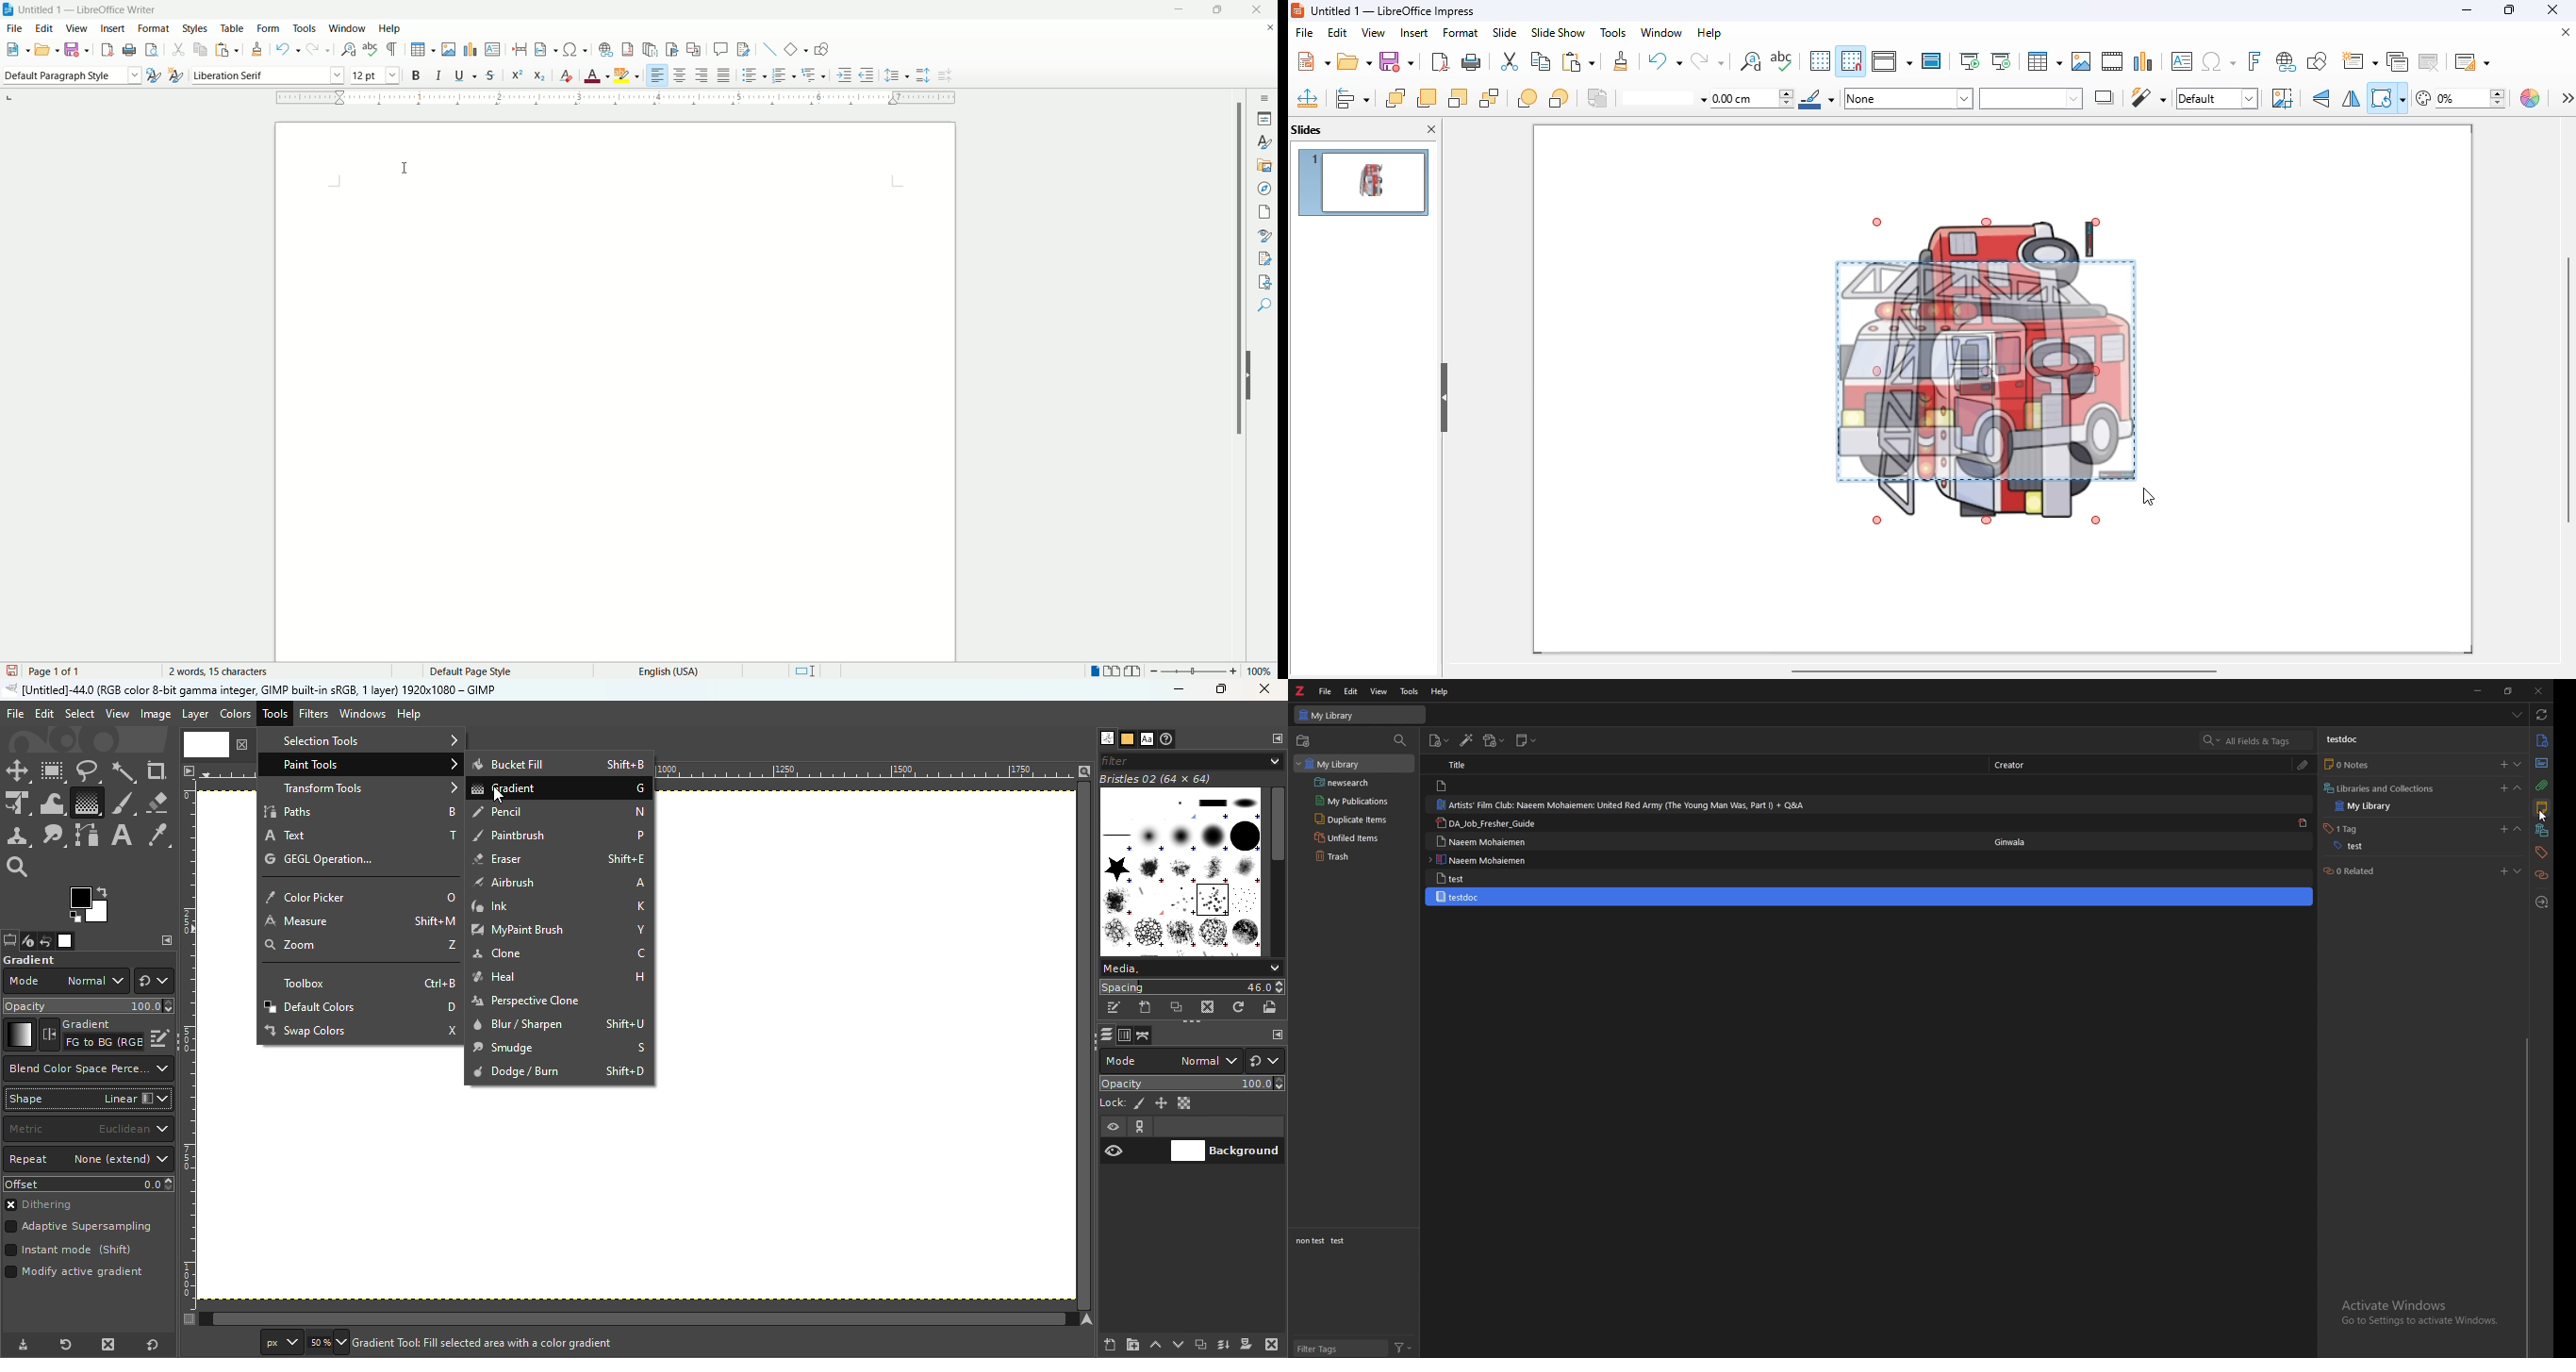 This screenshot has width=2576, height=1372. What do you see at coordinates (1426, 98) in the screenshot?
I see `bring forward` at bounding box center [1426, 98].